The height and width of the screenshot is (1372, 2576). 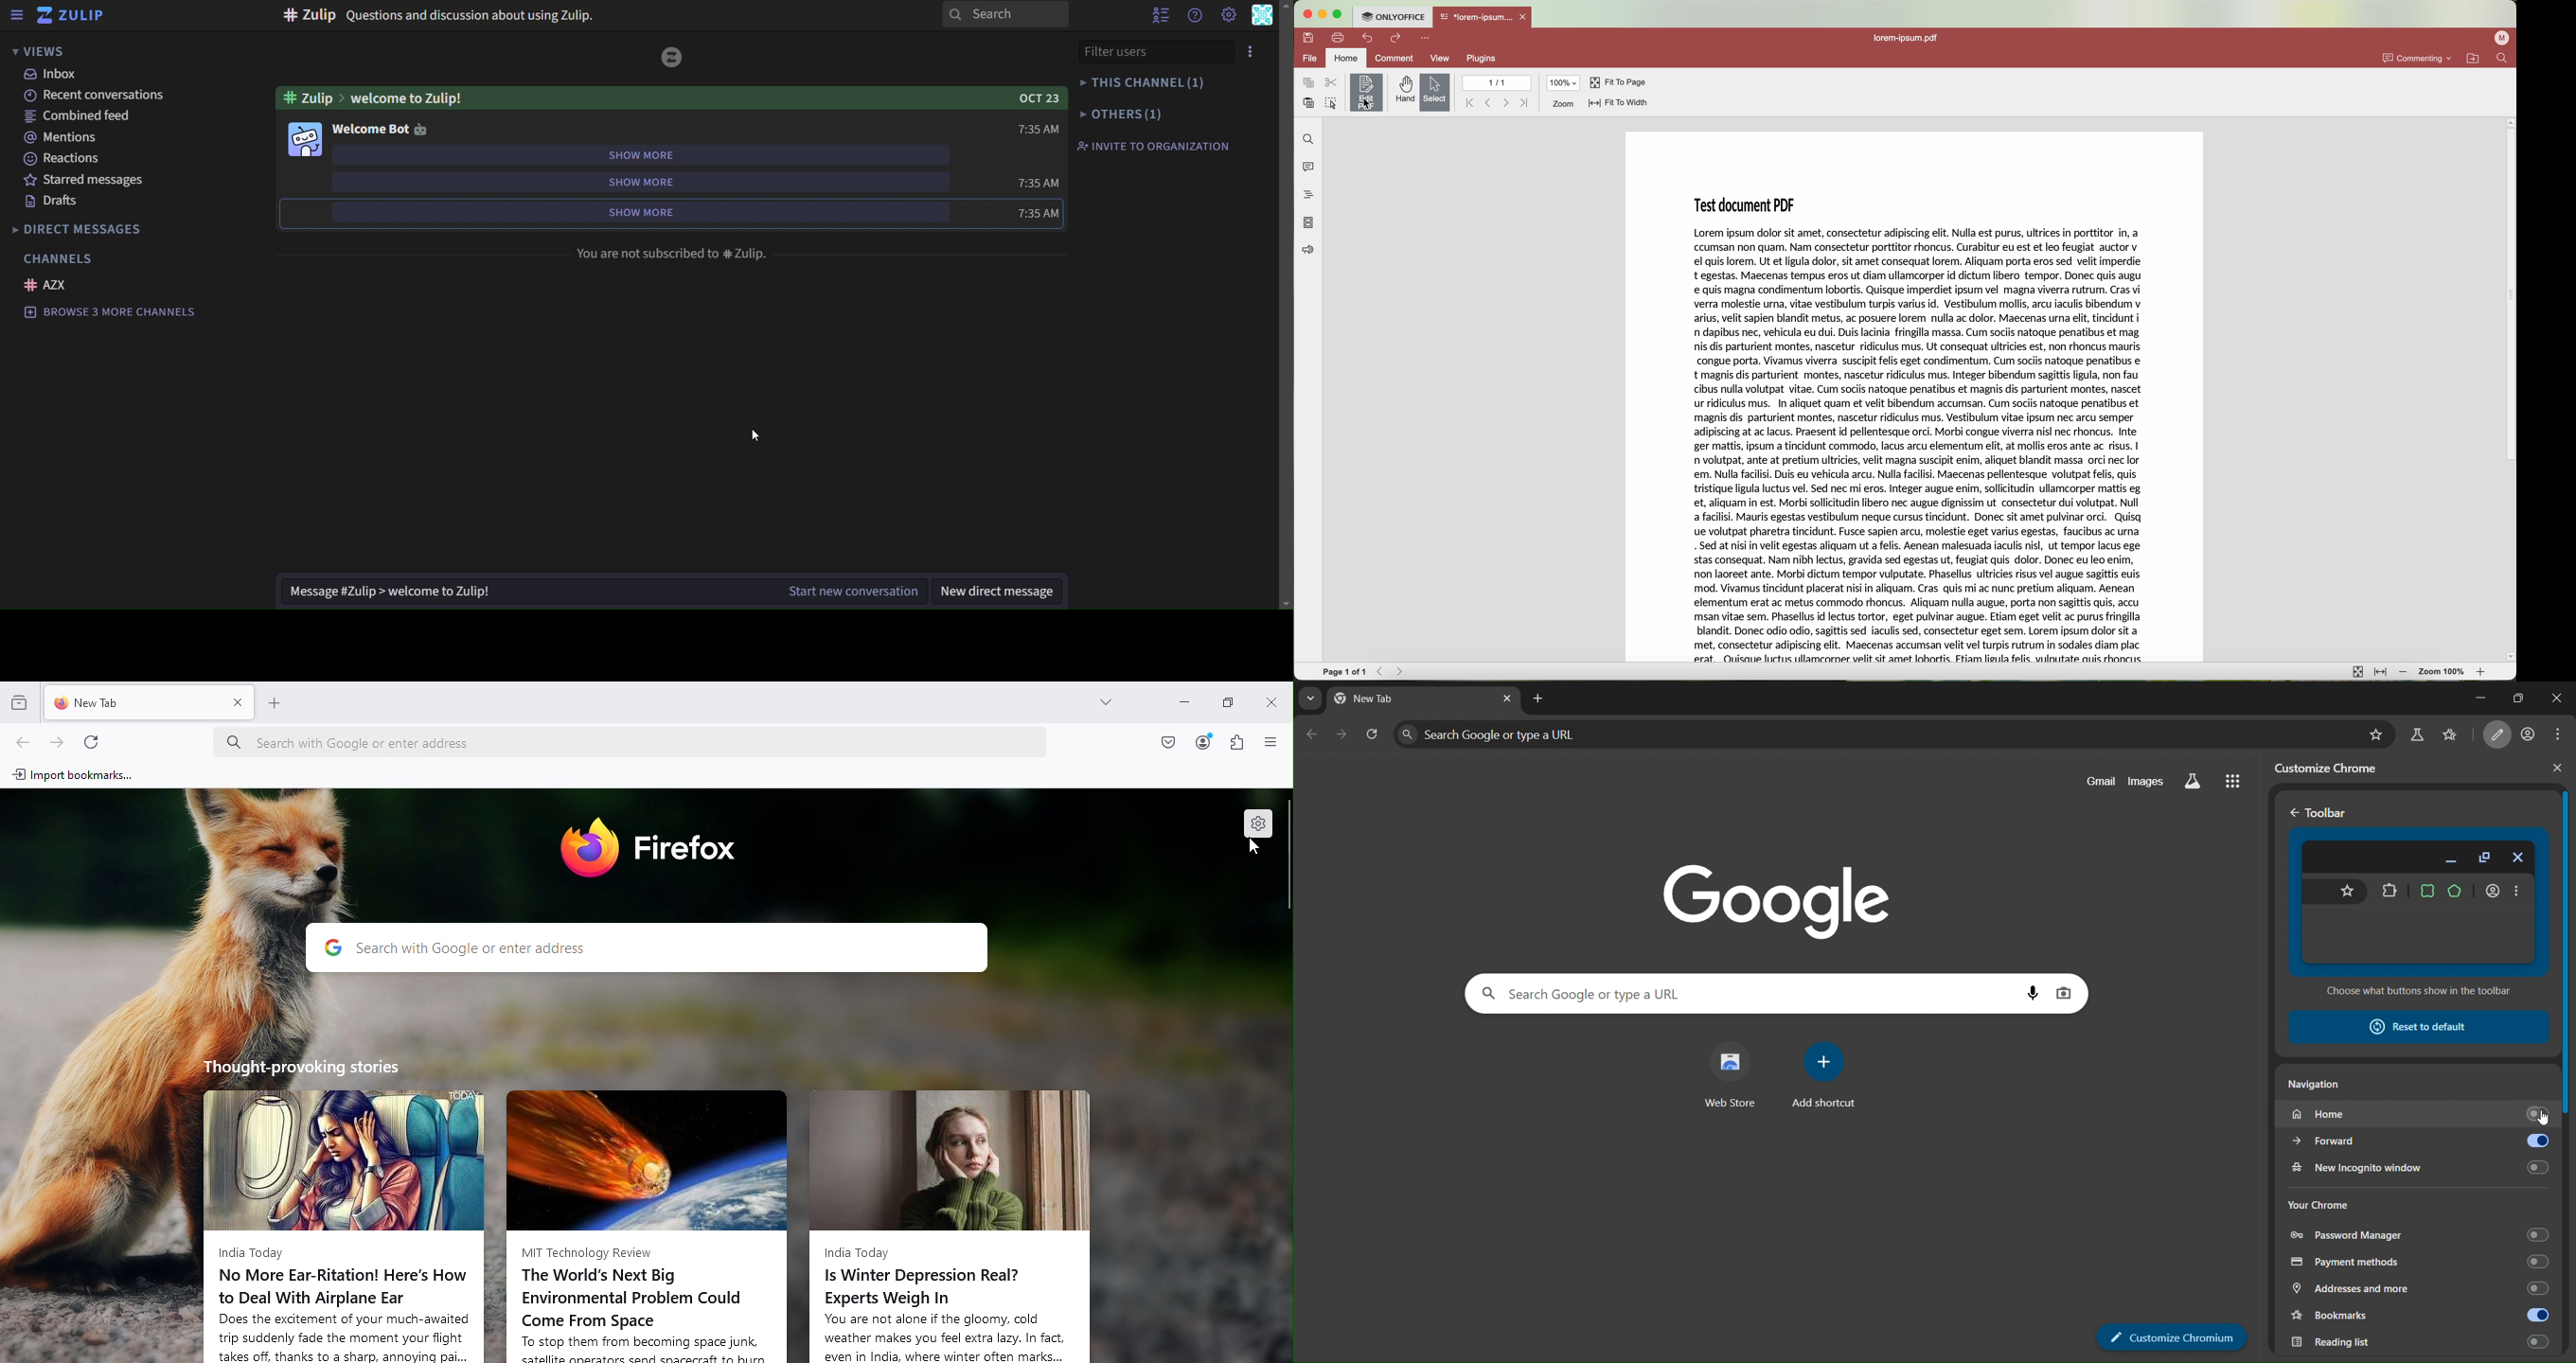 What do you see at coordinates (90, 229) in the screenshot?
I see `direct messages` at bounding box center [90, 229].